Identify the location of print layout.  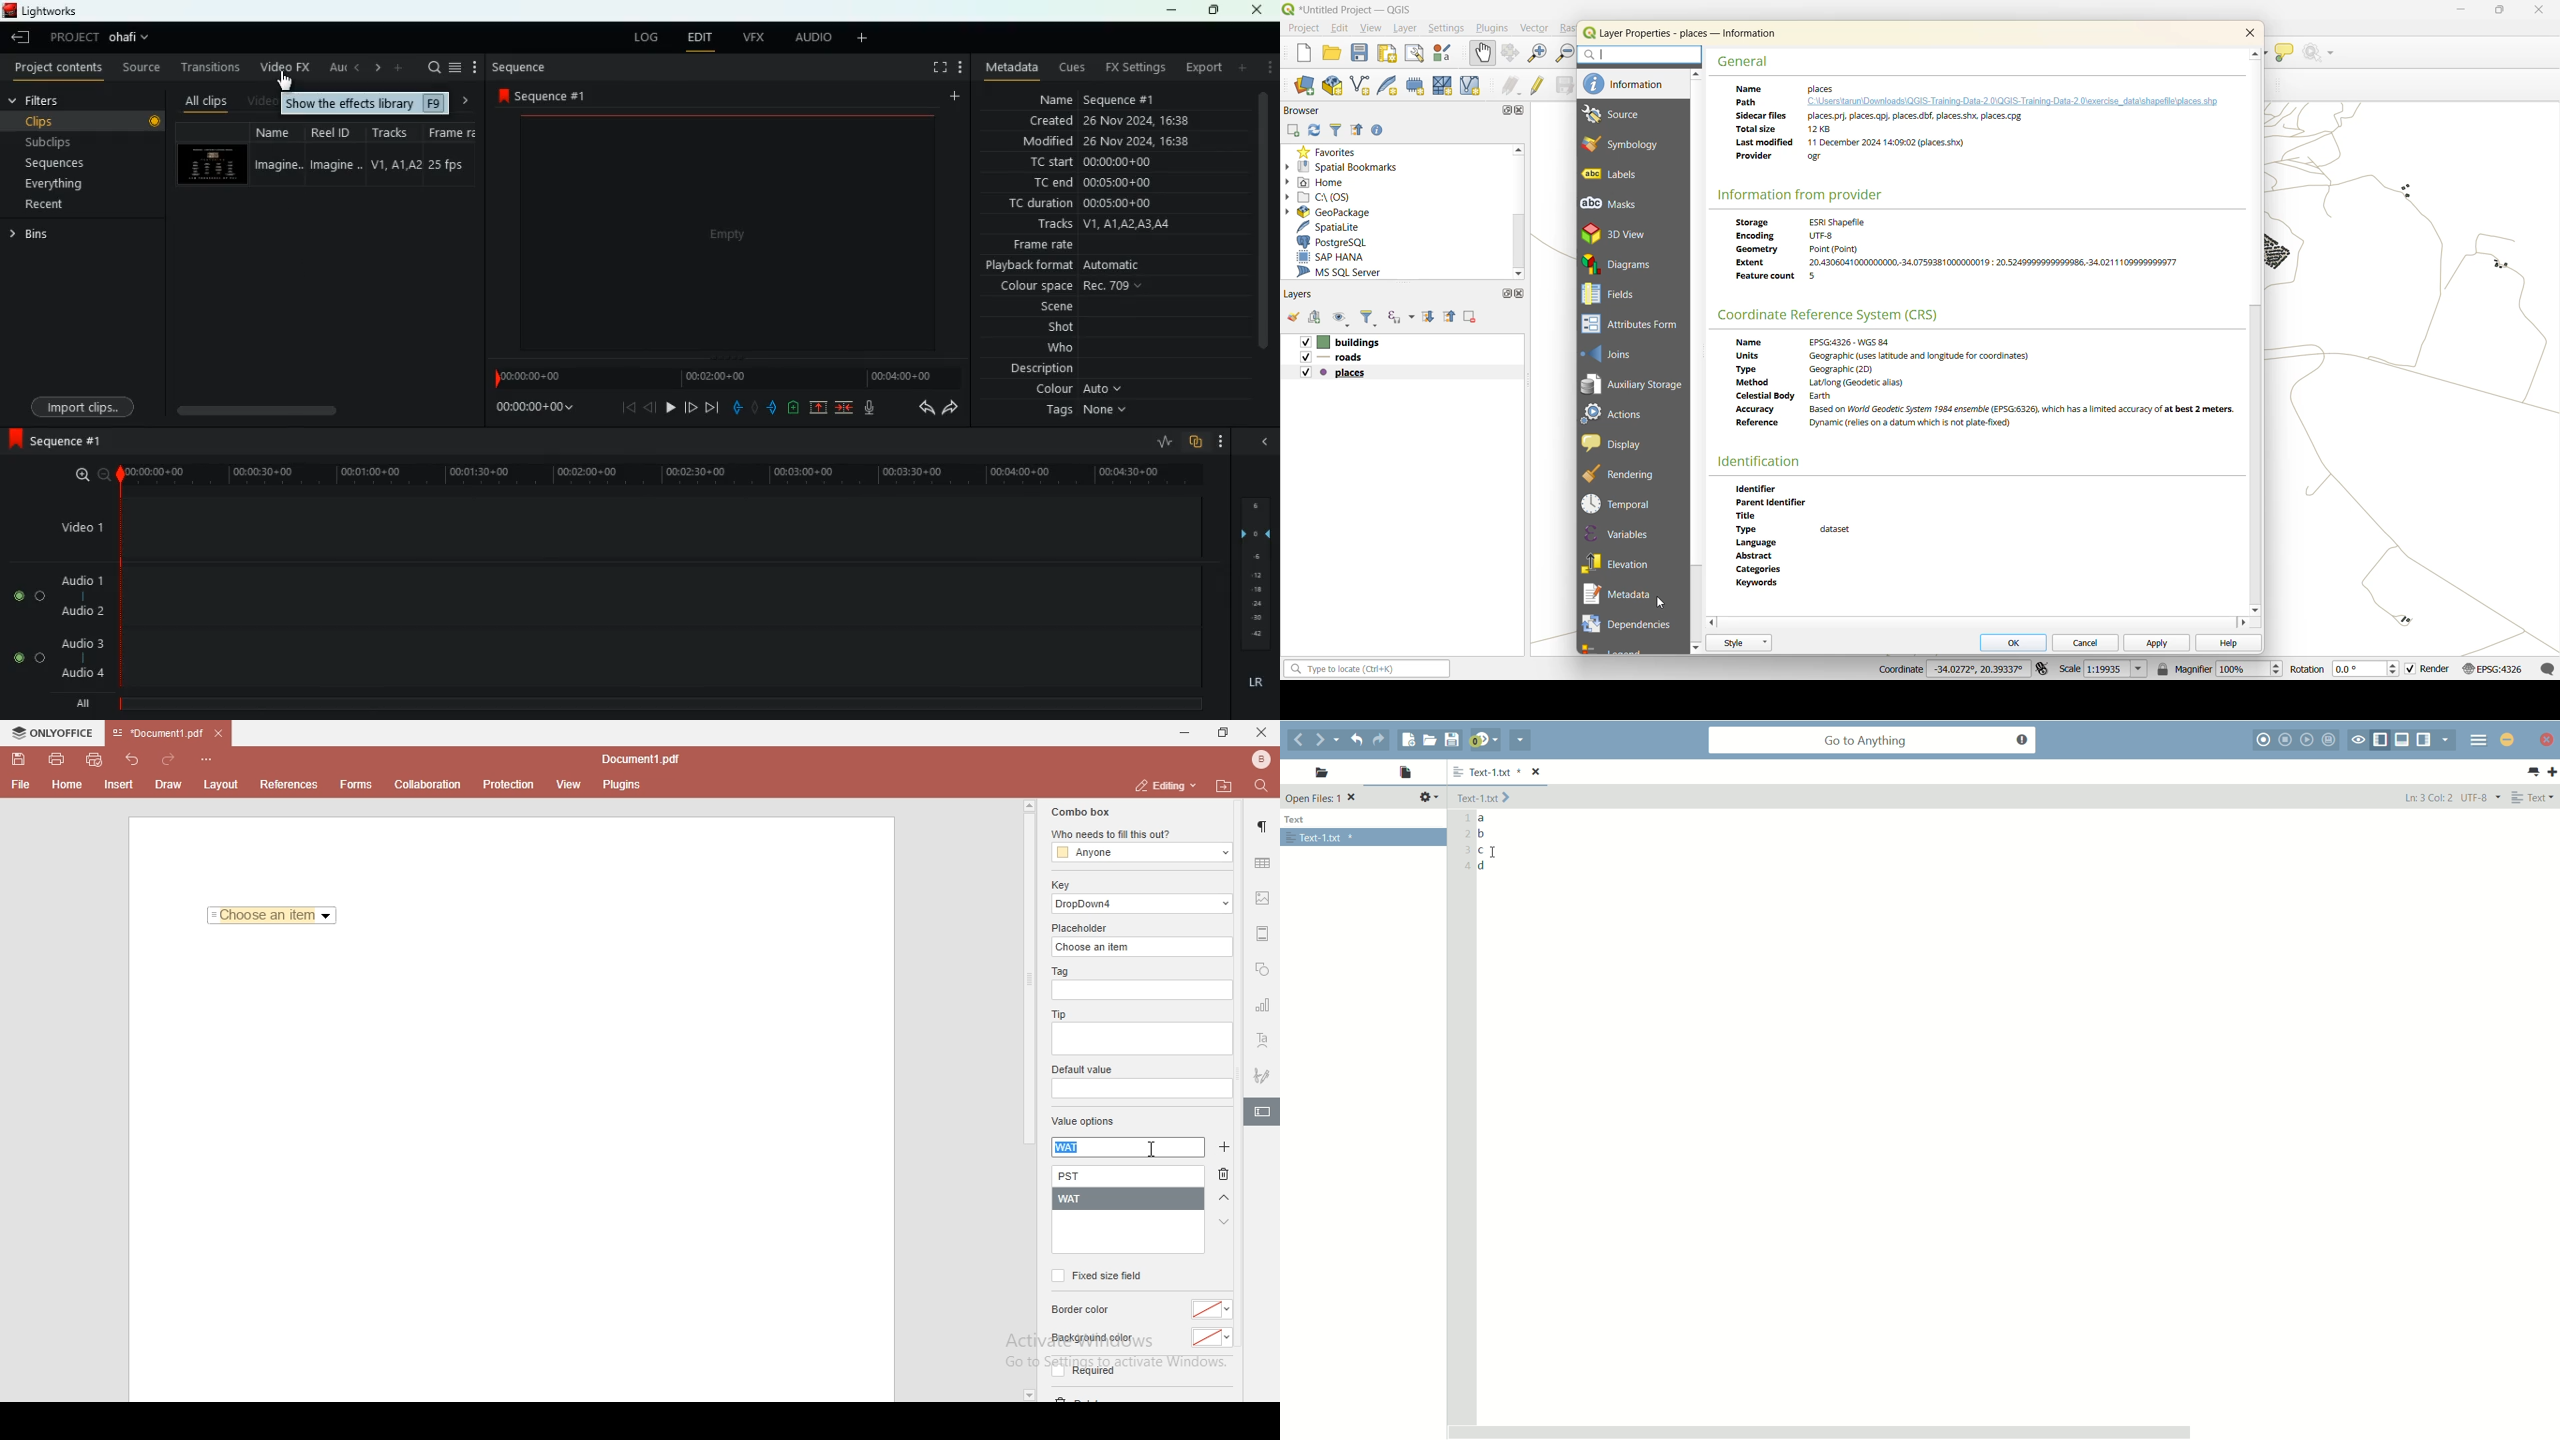
(1390, 53).